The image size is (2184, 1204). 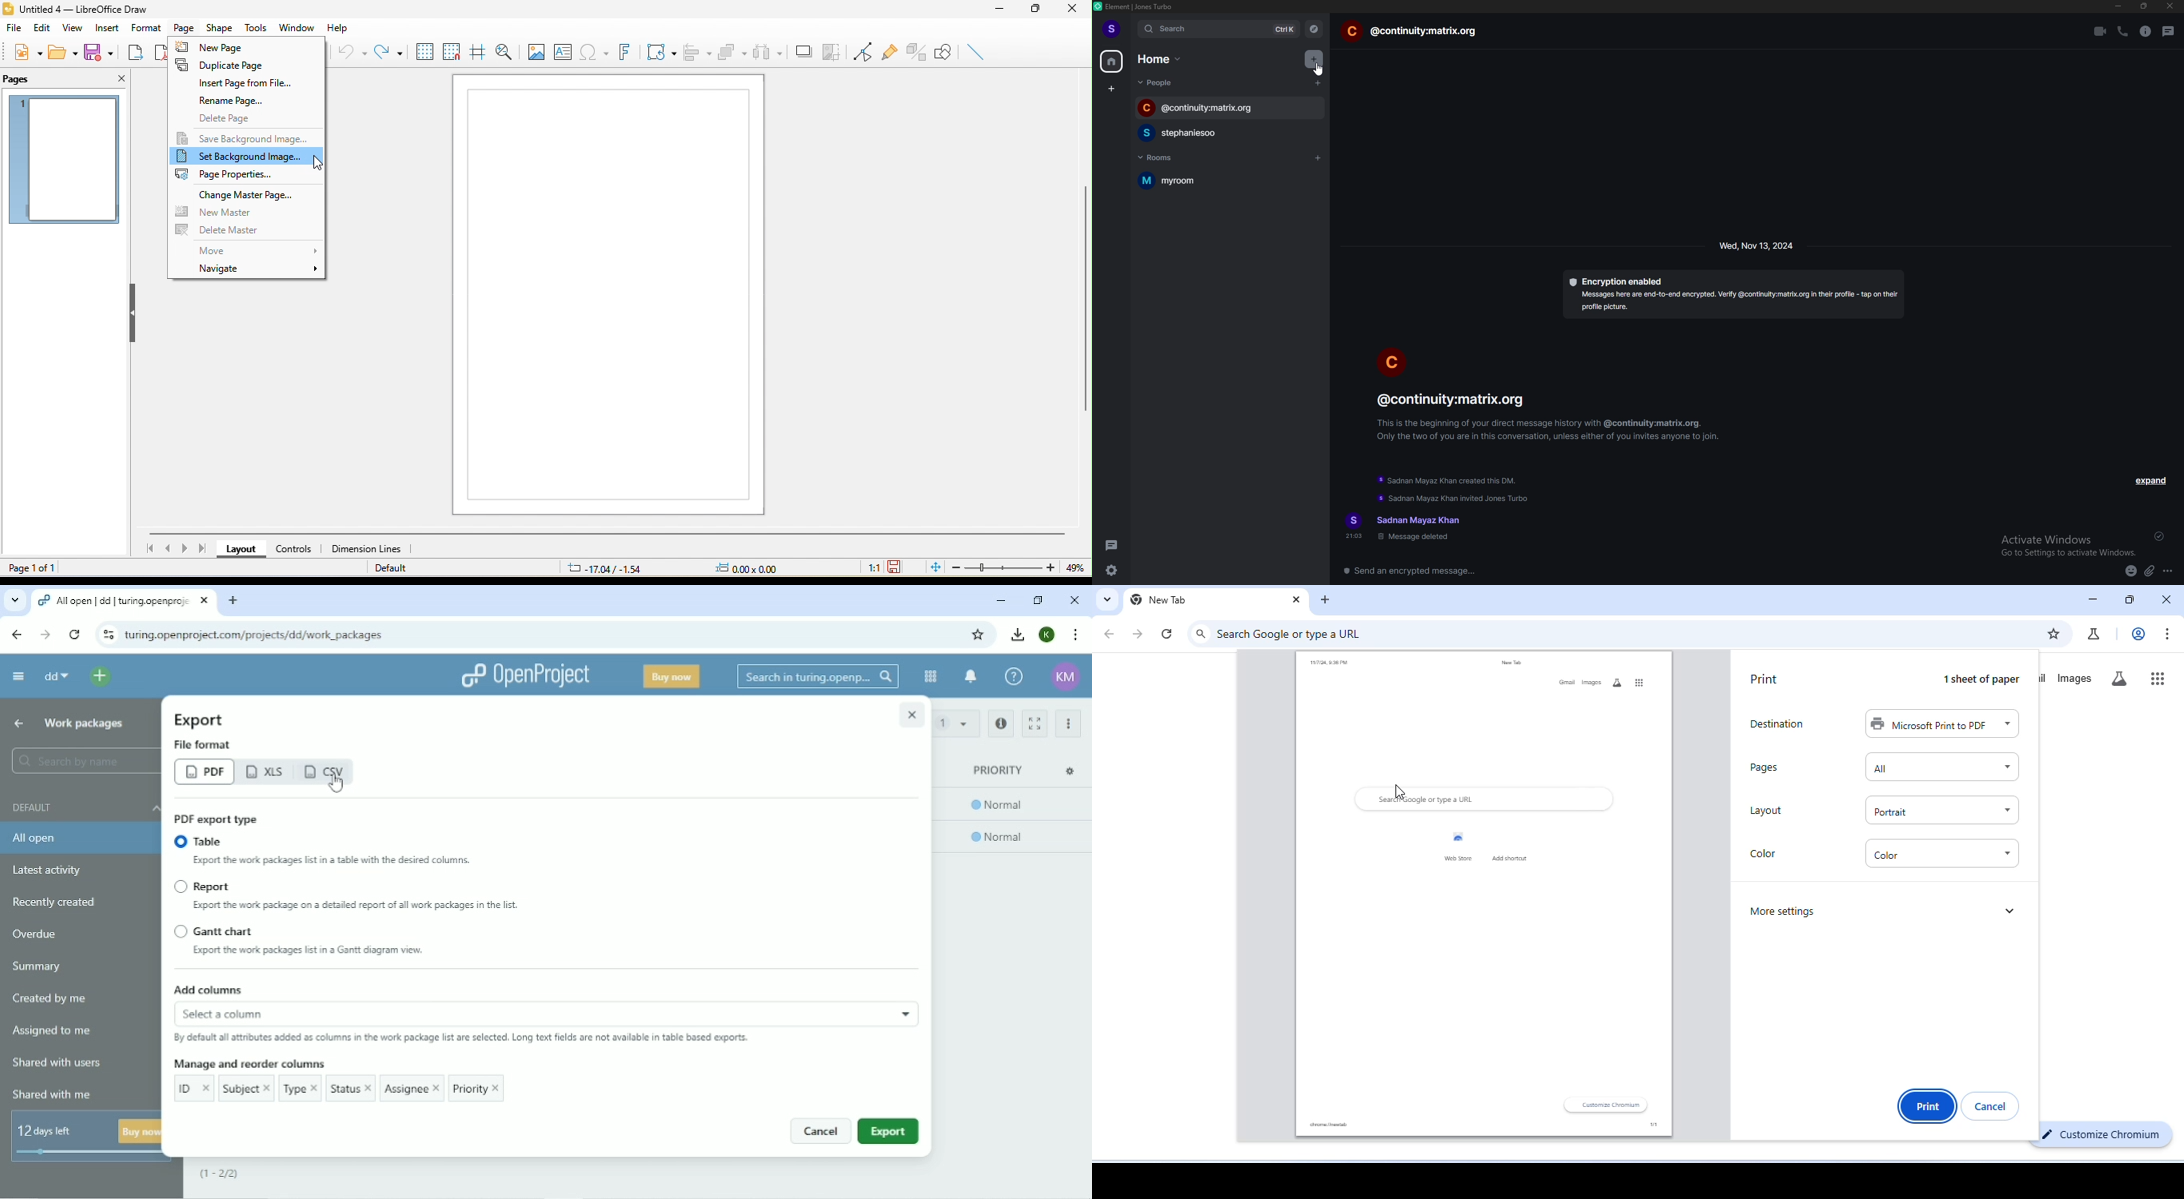 What do you see at coordinates (819, 1131) in the screenshot?
I see `Cancel` at bounding box center [819, 1131].